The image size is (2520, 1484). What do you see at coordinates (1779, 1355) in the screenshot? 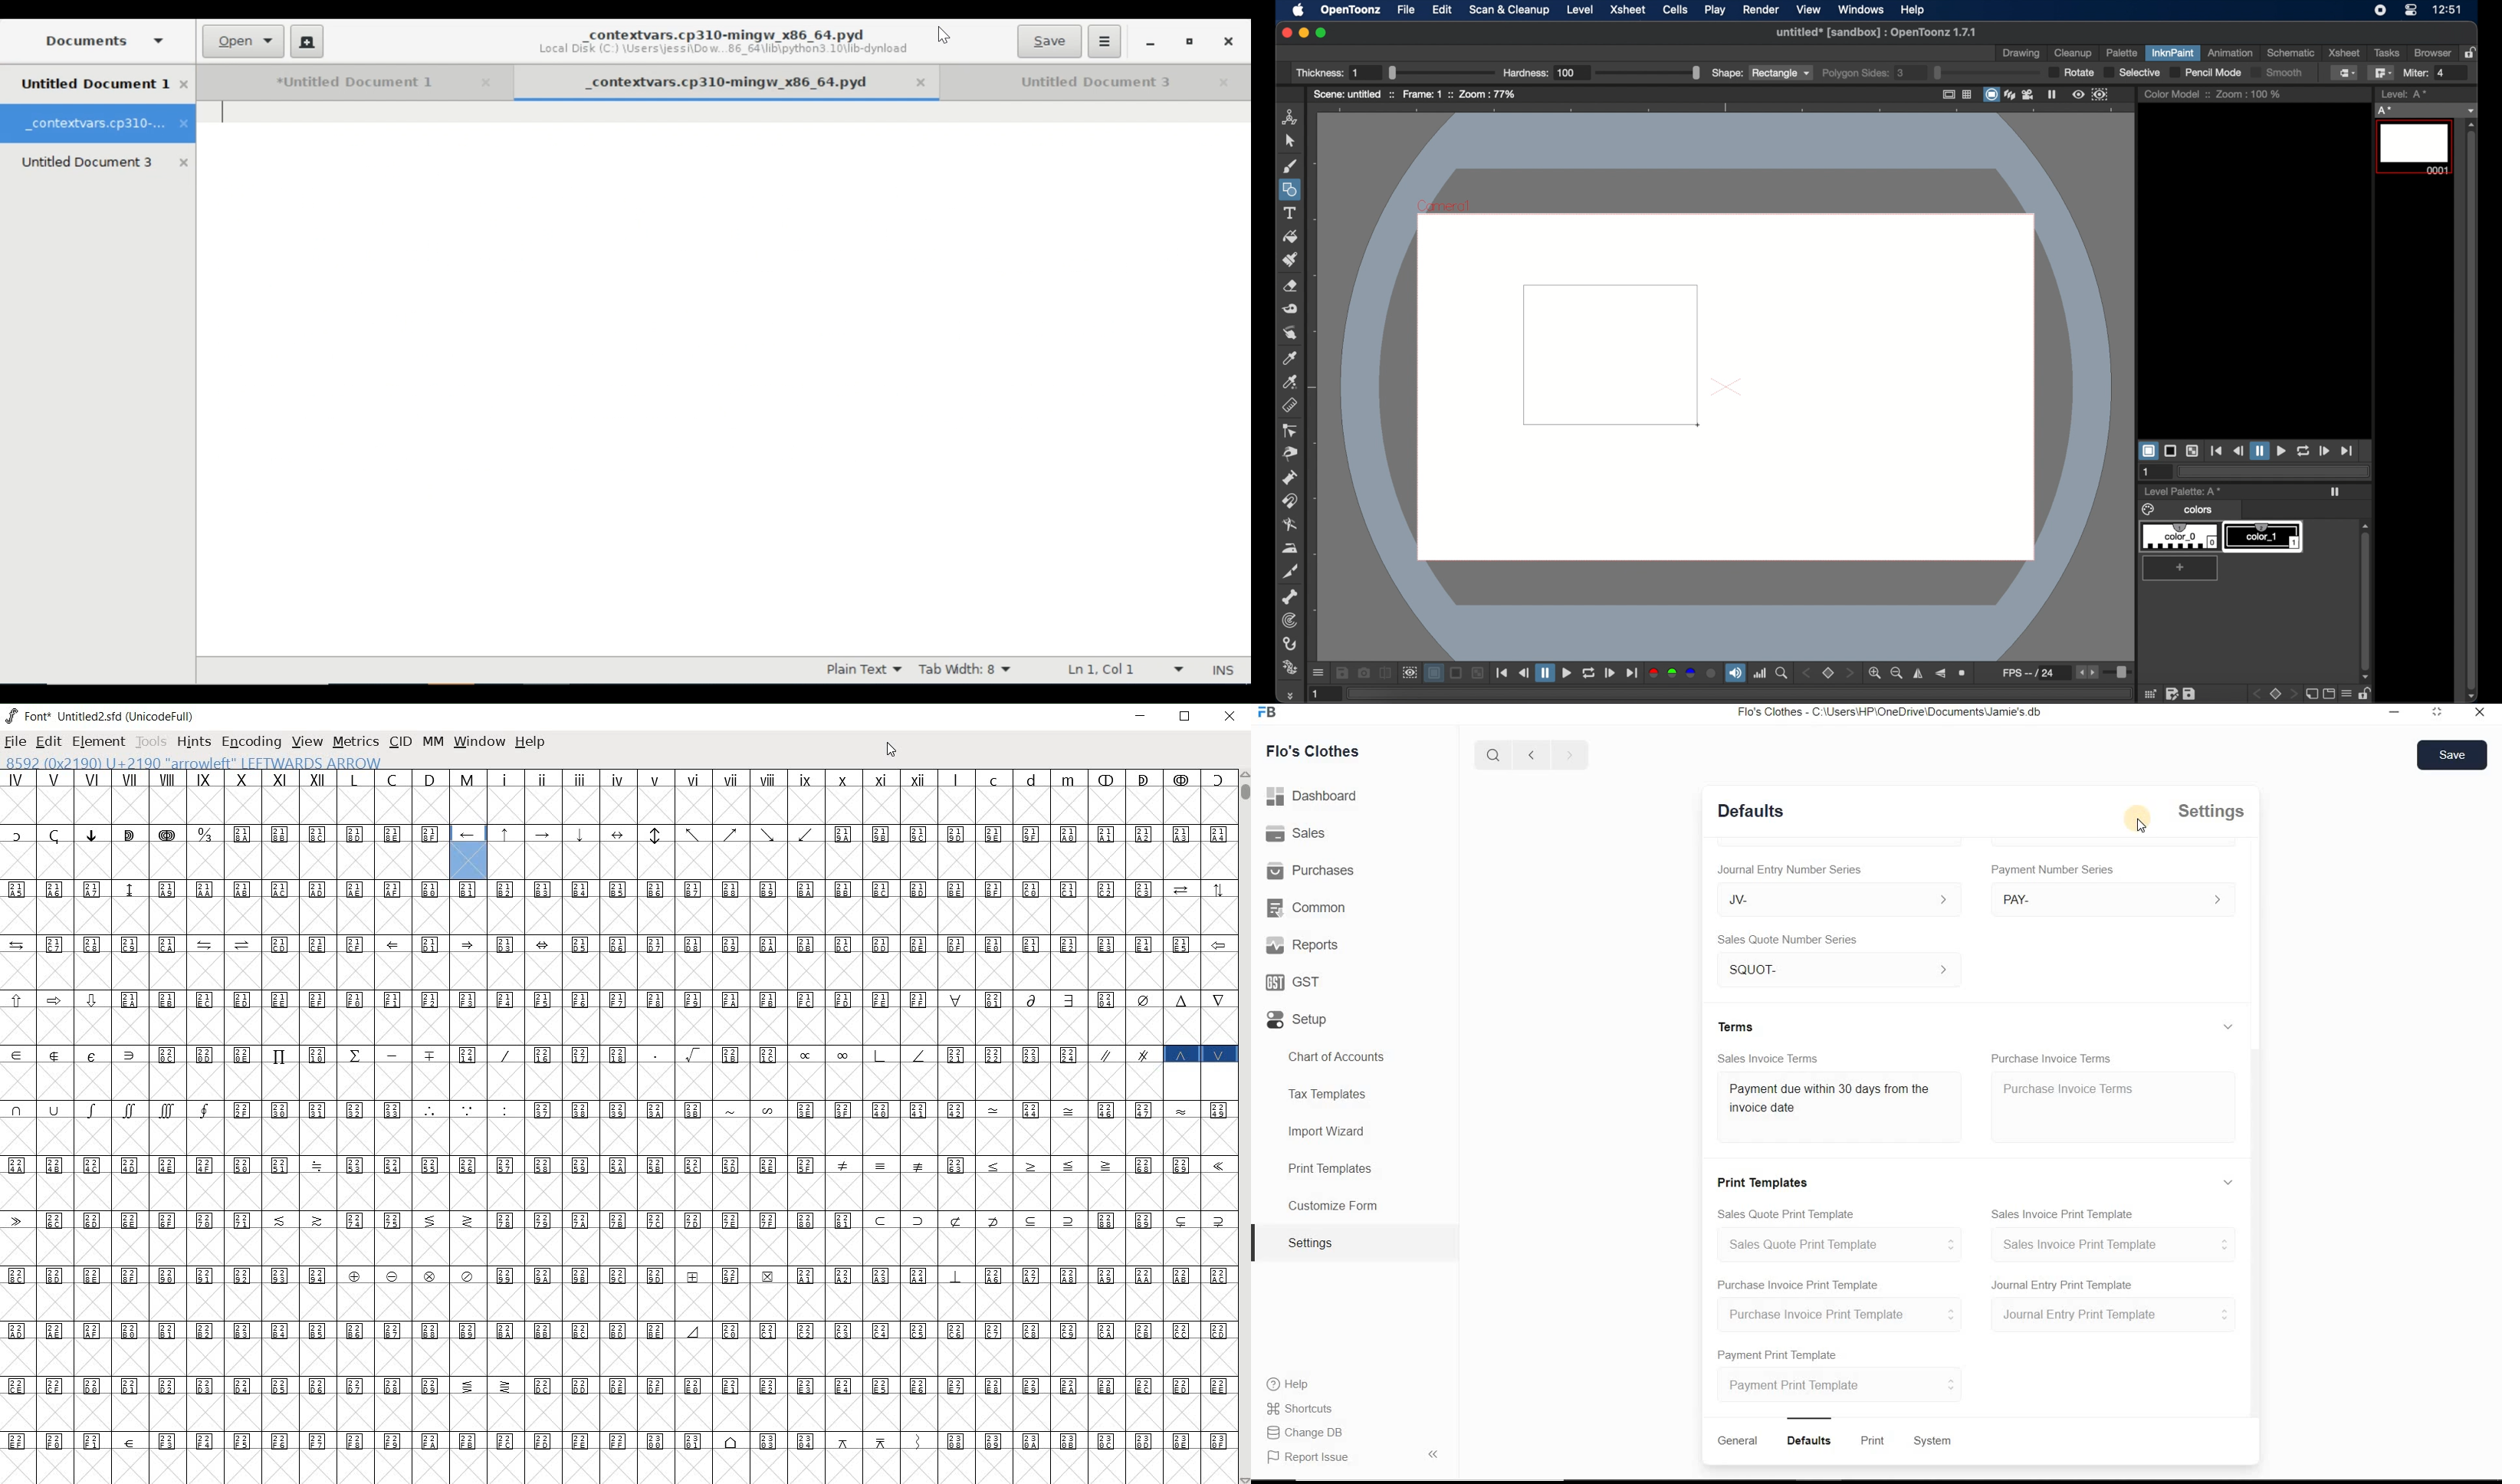
I see `Payment Print Template` at bounding box center [1779, 1355].